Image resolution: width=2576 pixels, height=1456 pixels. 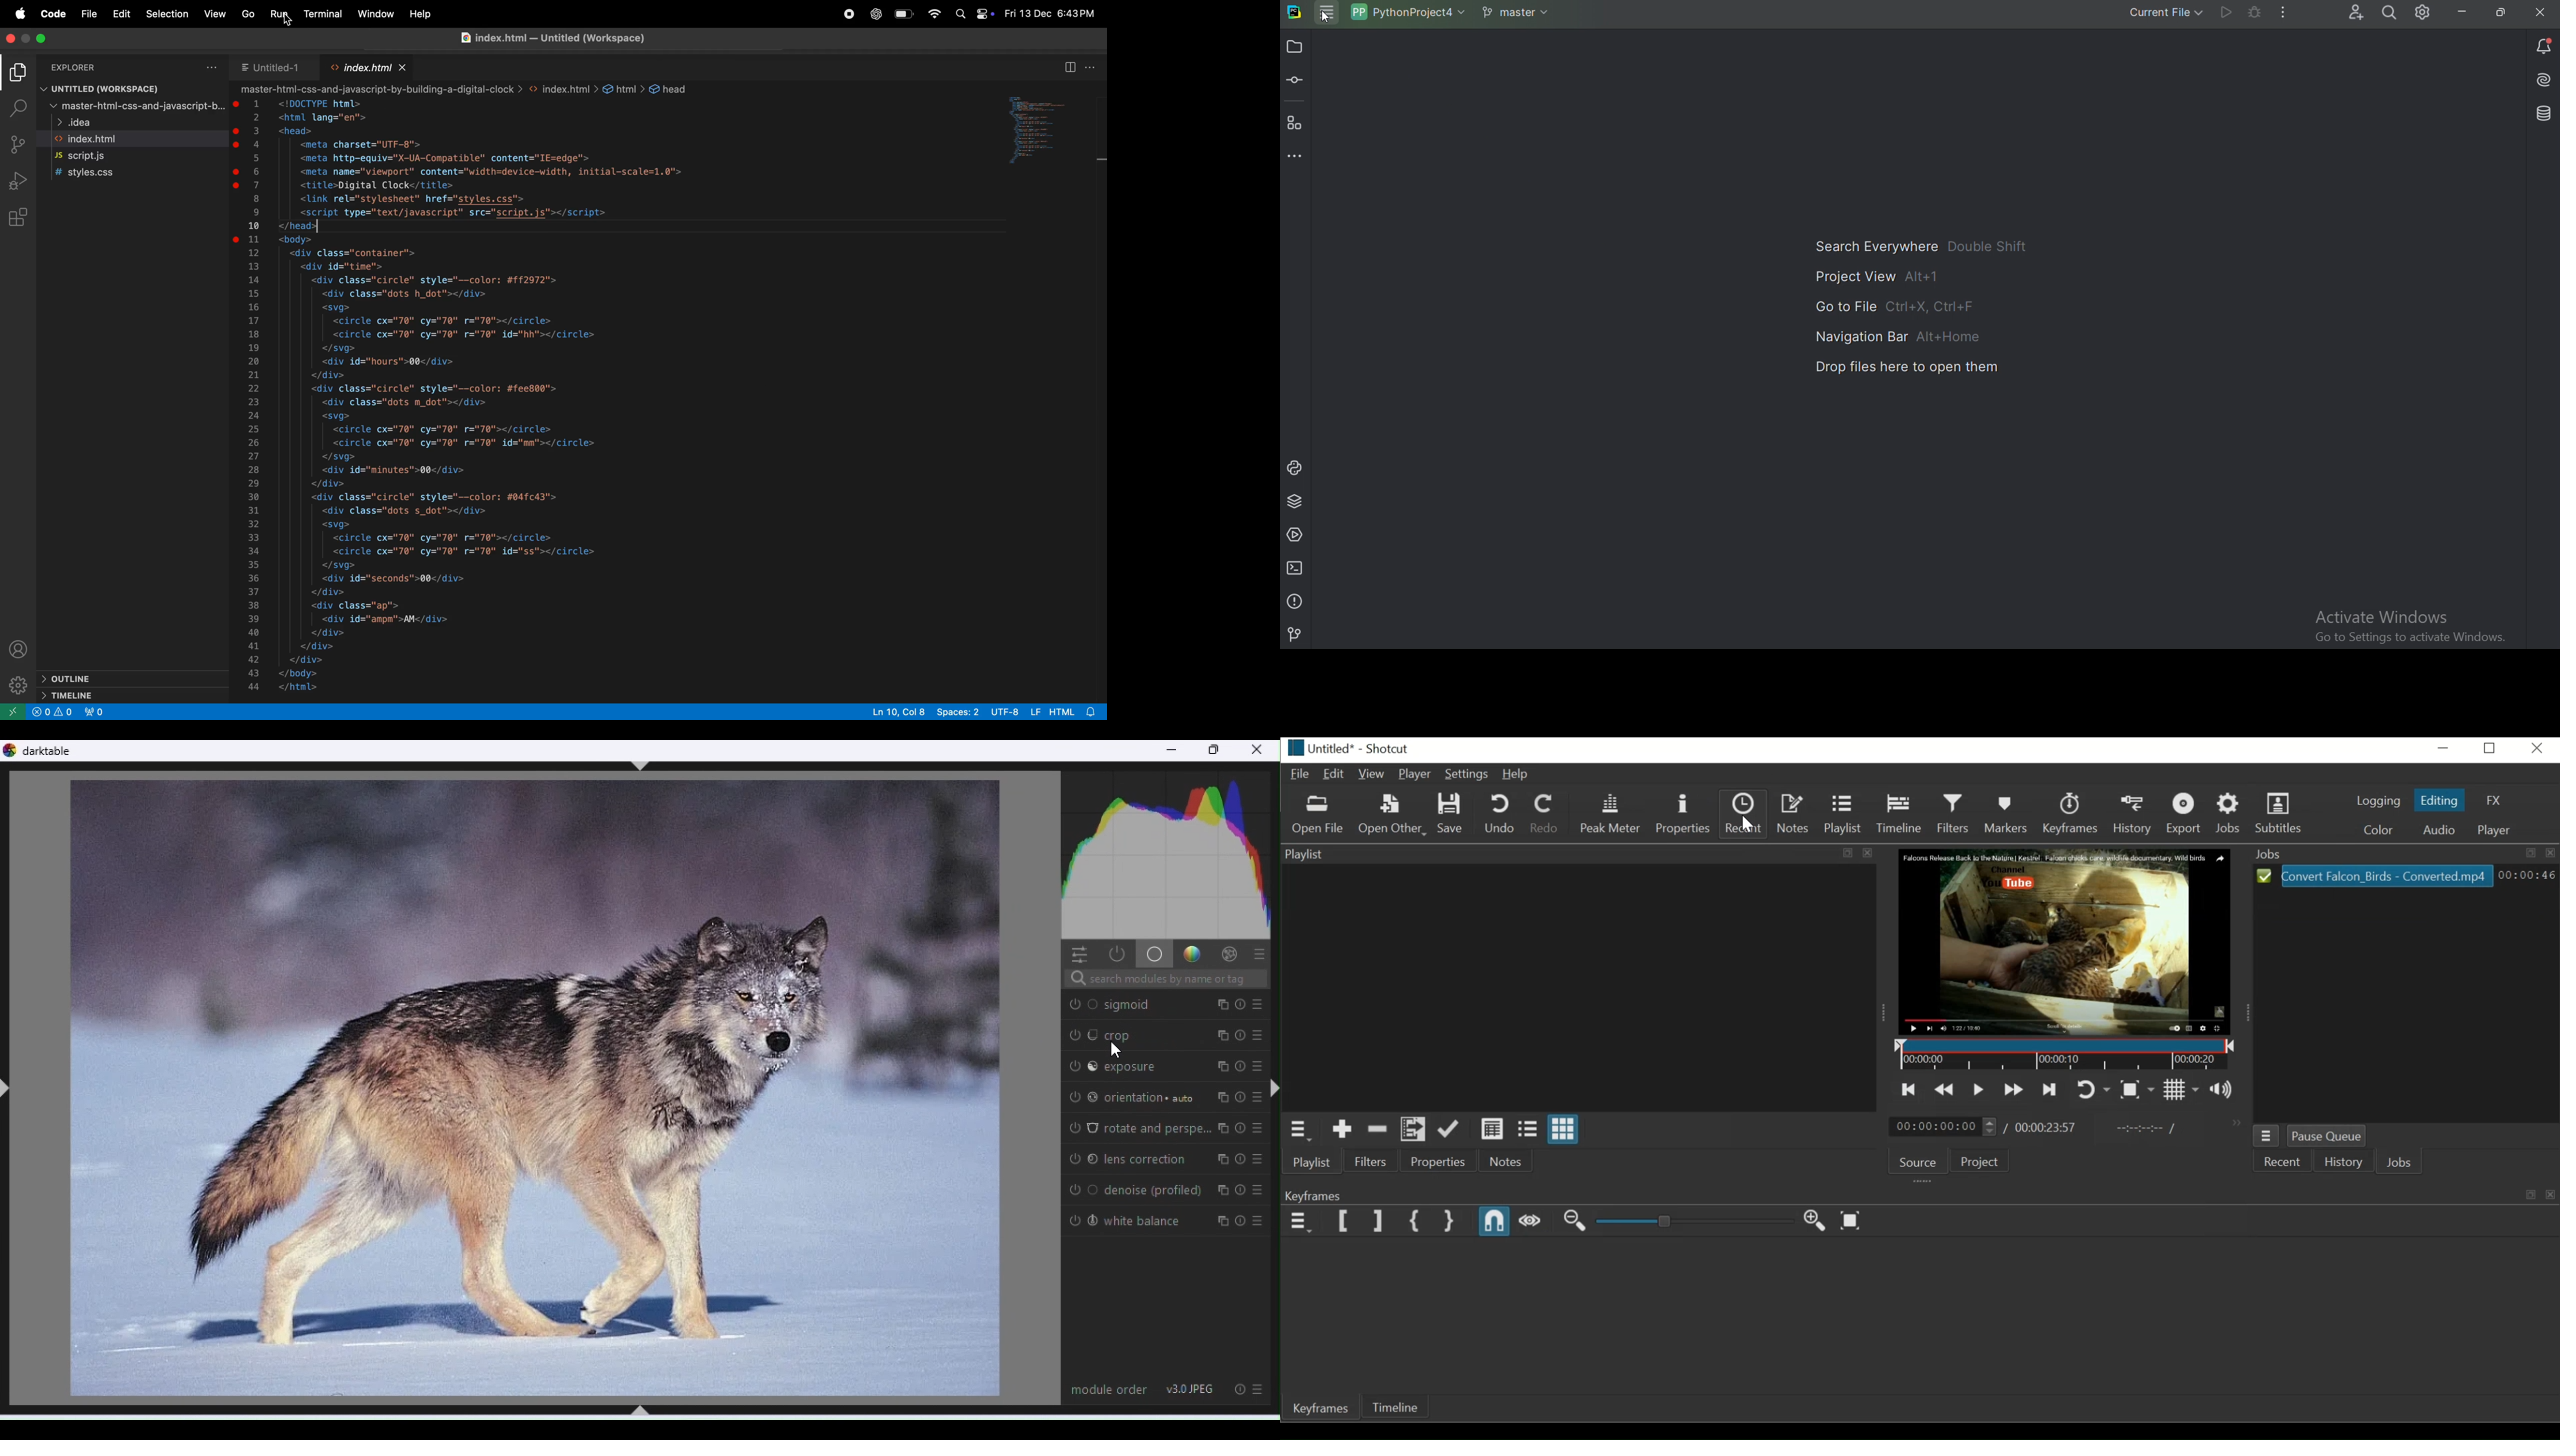 What do you see at coordinates (2285, 1163) in the screenshot?
I see `Recent` at bounding box center [2285, 1163].